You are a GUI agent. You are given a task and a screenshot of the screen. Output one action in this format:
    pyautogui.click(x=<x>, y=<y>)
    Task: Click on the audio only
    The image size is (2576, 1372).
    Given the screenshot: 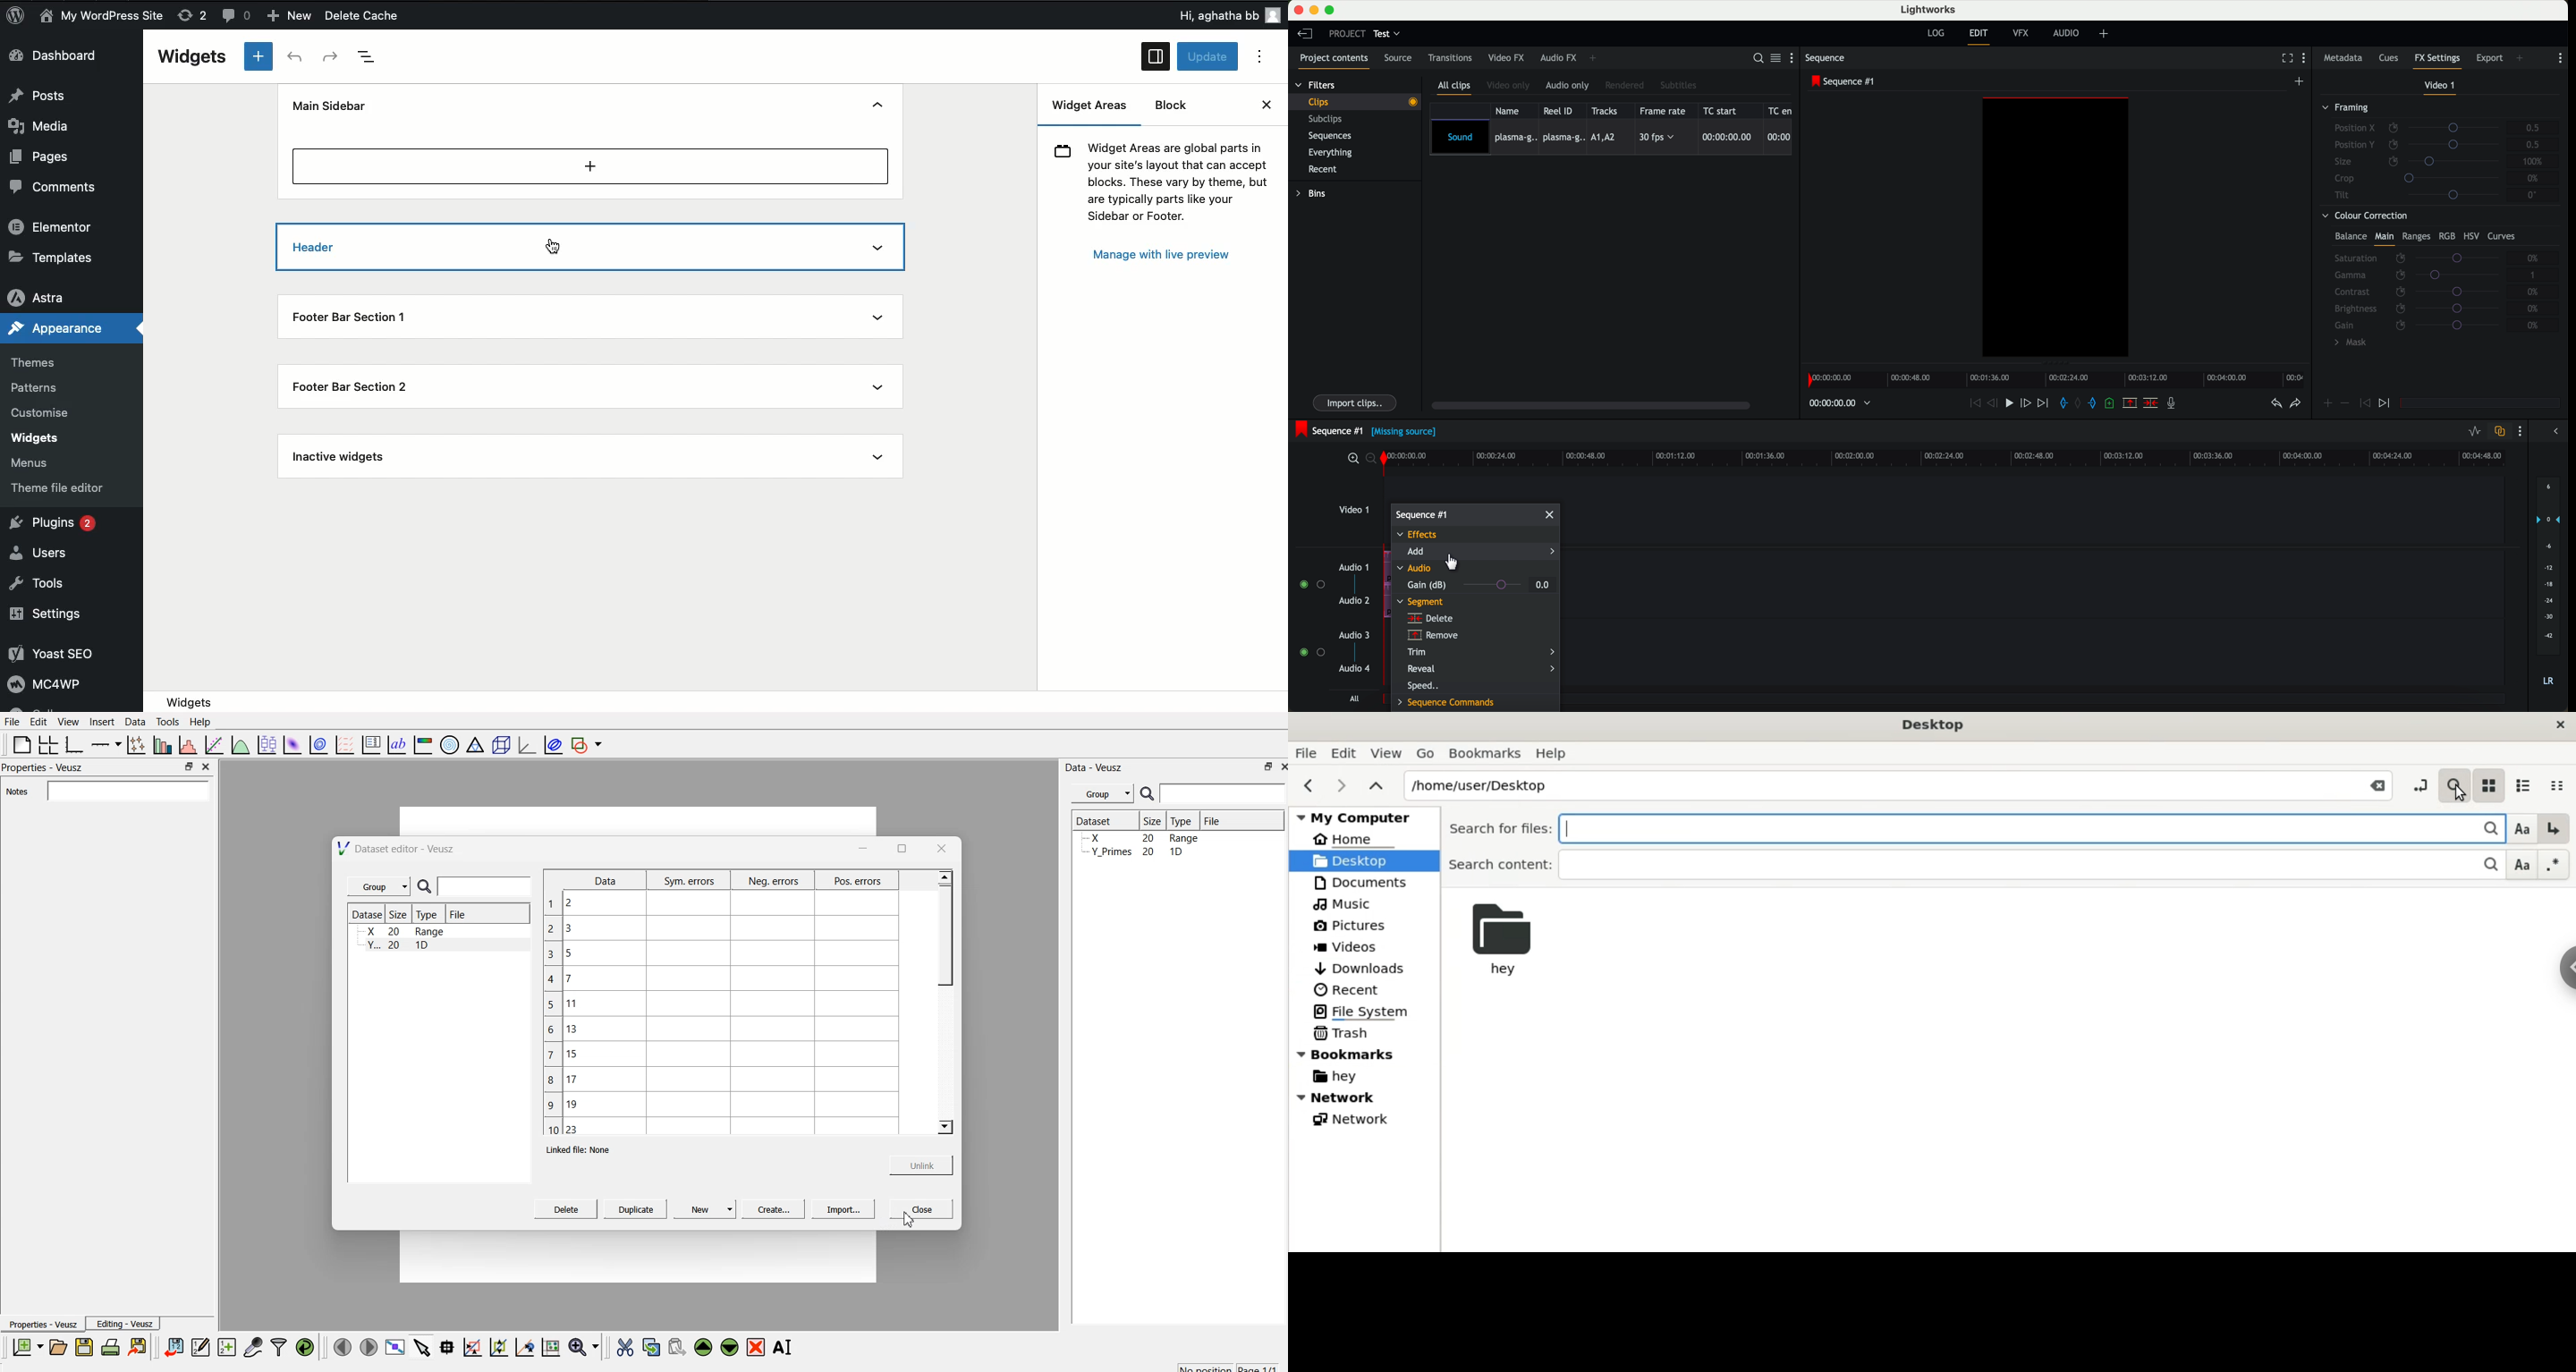 What is the action you would take?
    pyautogui.click(x=1569, y=86)
    